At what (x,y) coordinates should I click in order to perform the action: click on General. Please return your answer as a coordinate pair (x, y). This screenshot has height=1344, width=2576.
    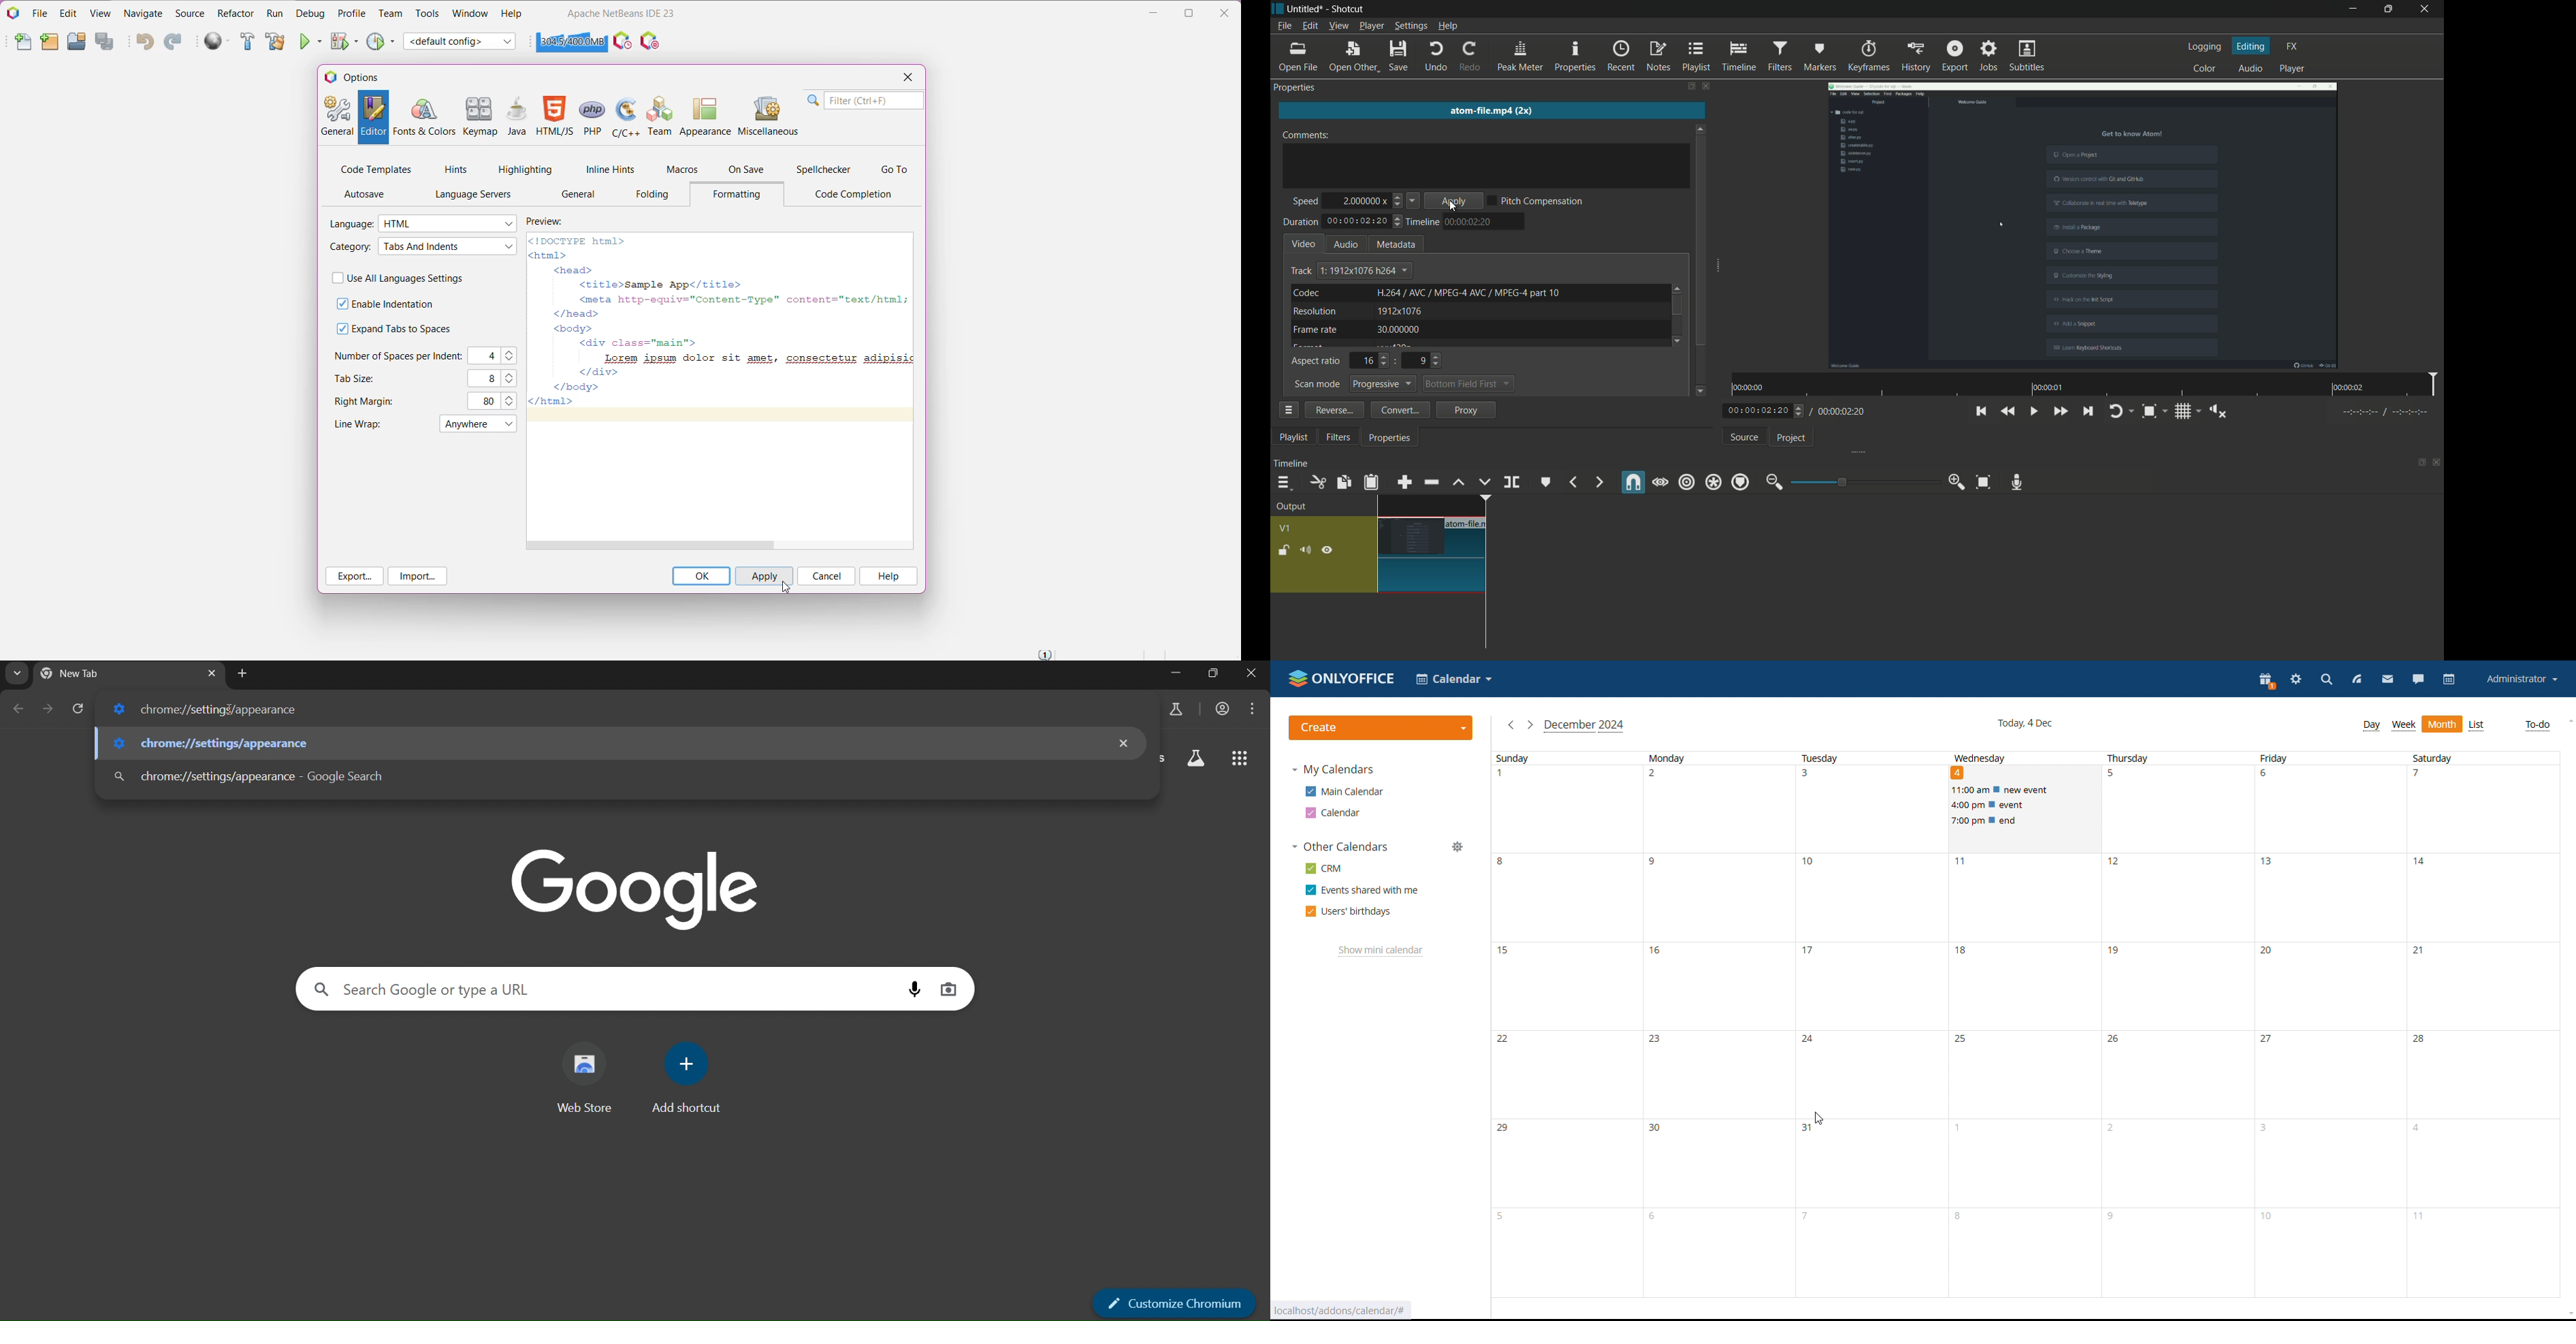
    Looking at the image, I should click on (337, 117).